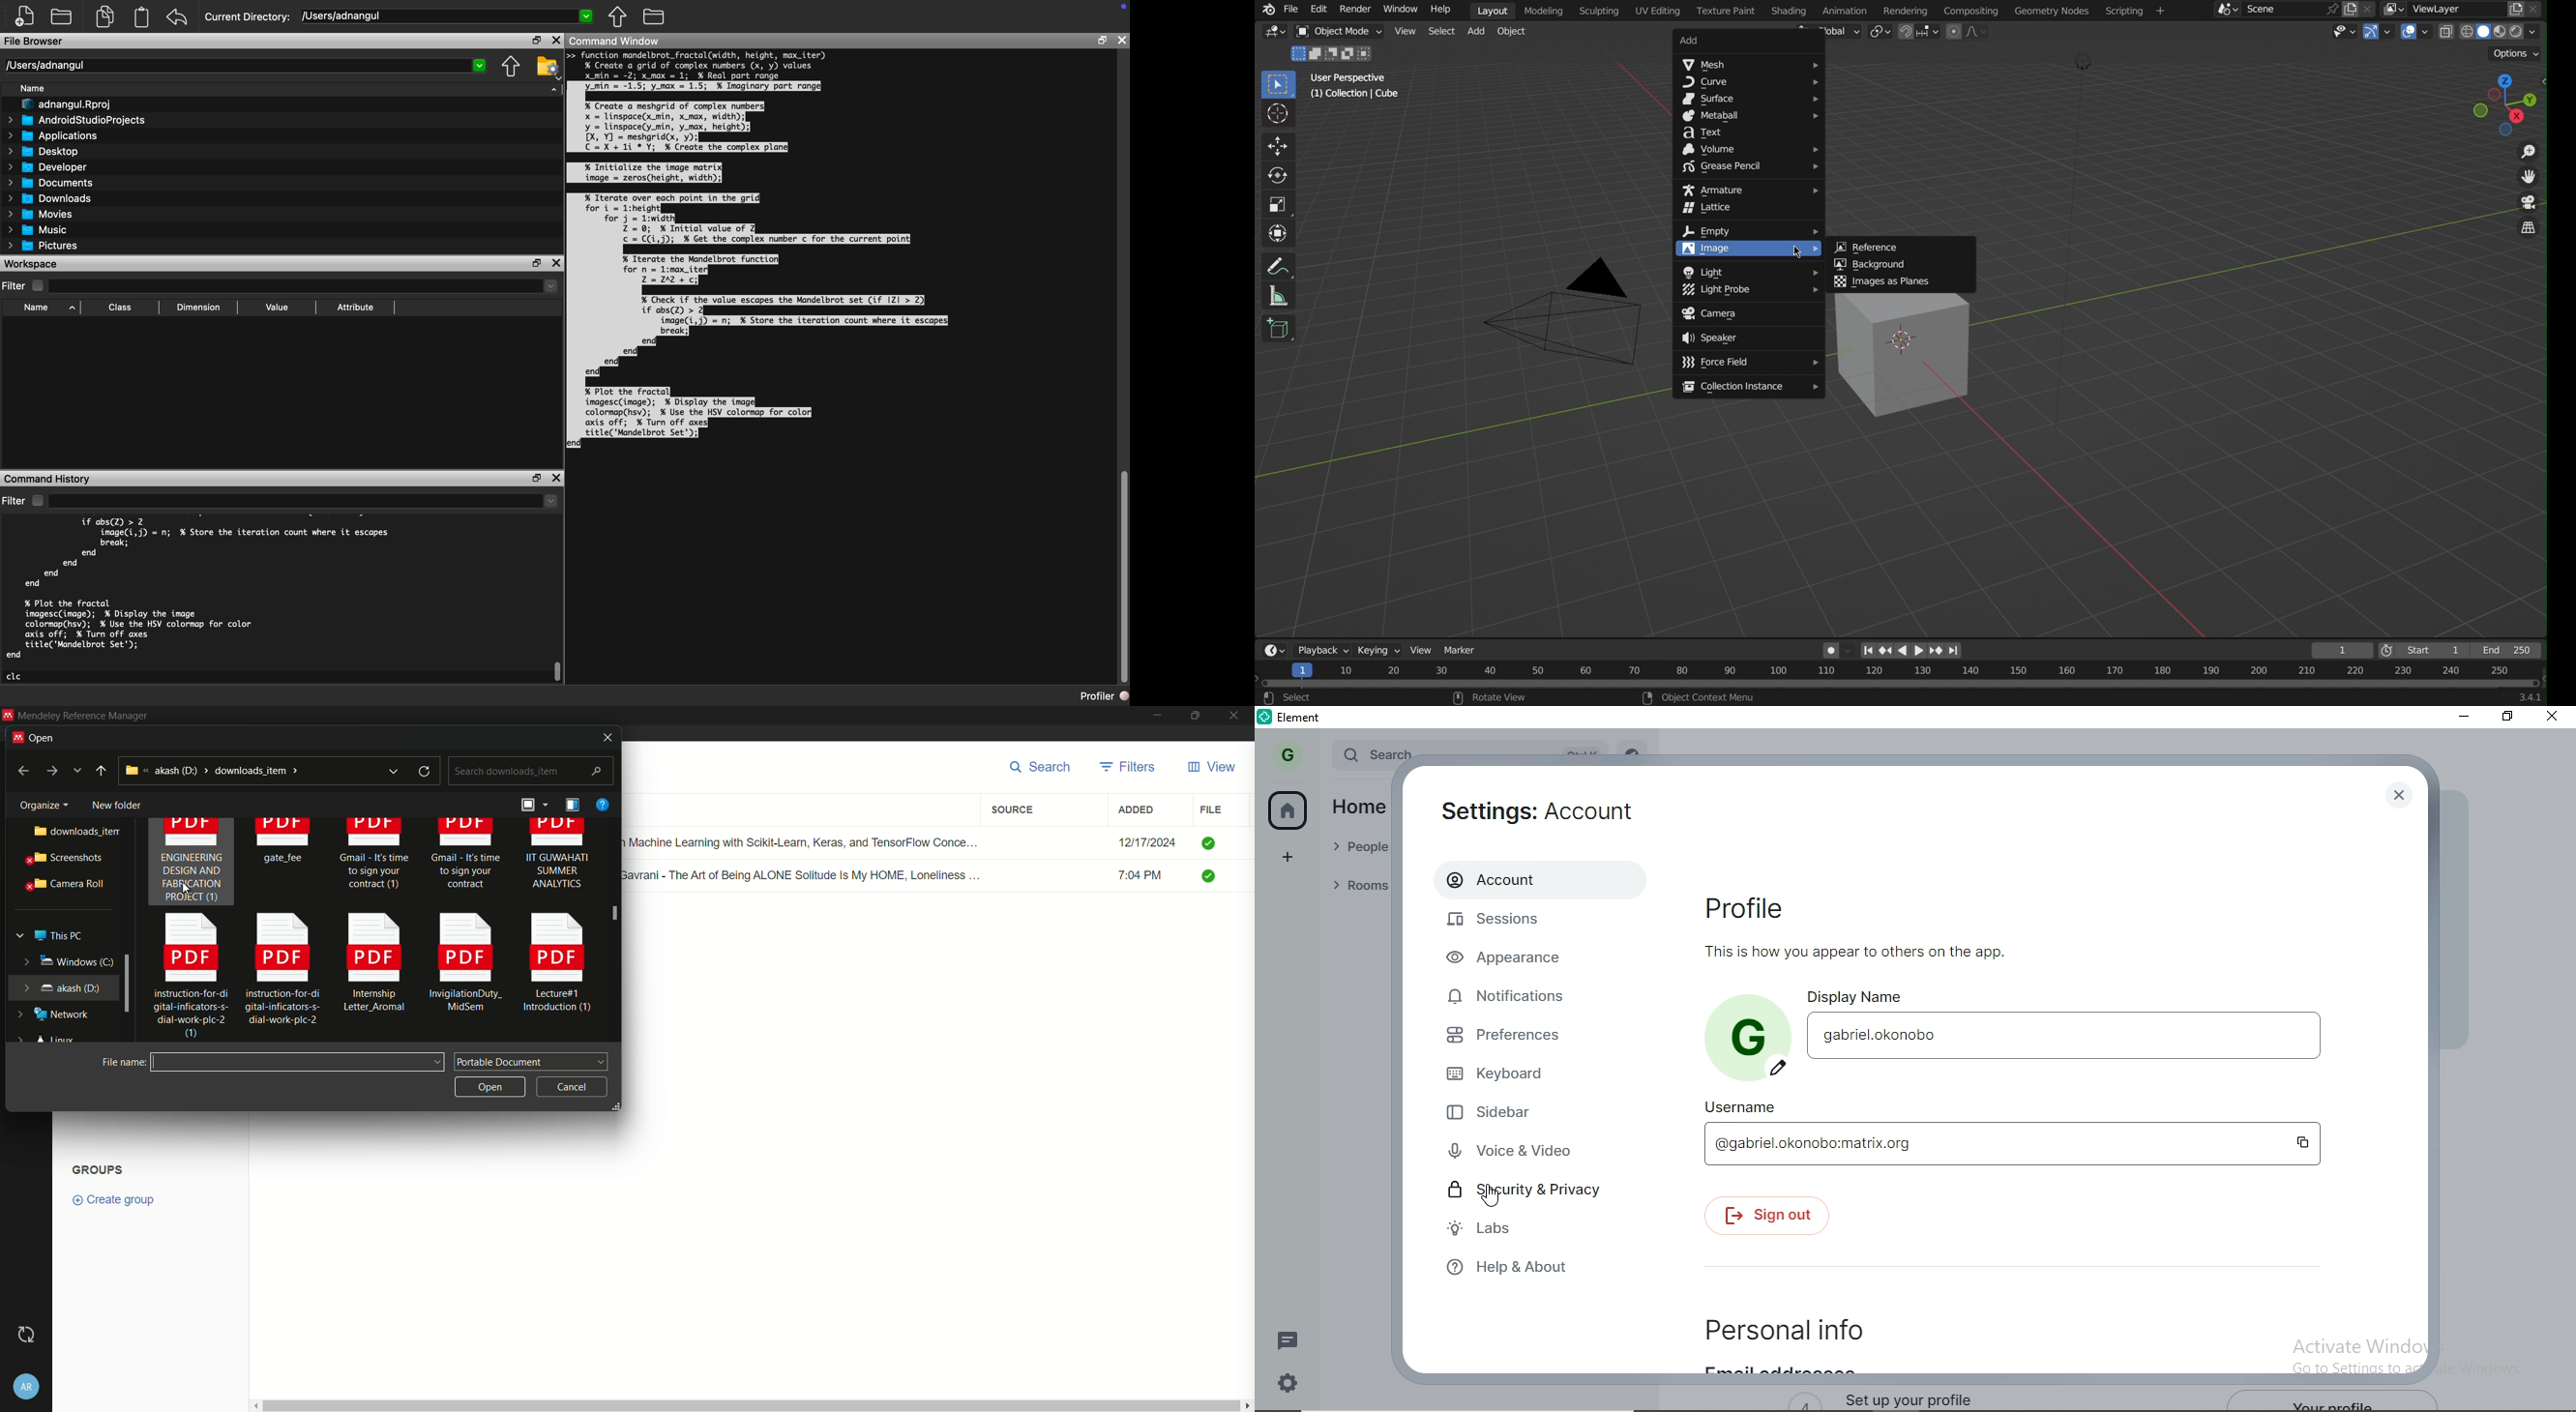 The image size is (2576, 1428). What do you see at coordinates (192, 864) in the screenshot?
I see `ENGINEERING
DESIGN AND

FABRICATION
PROJECT (1)` at bounding box center [192, 864].